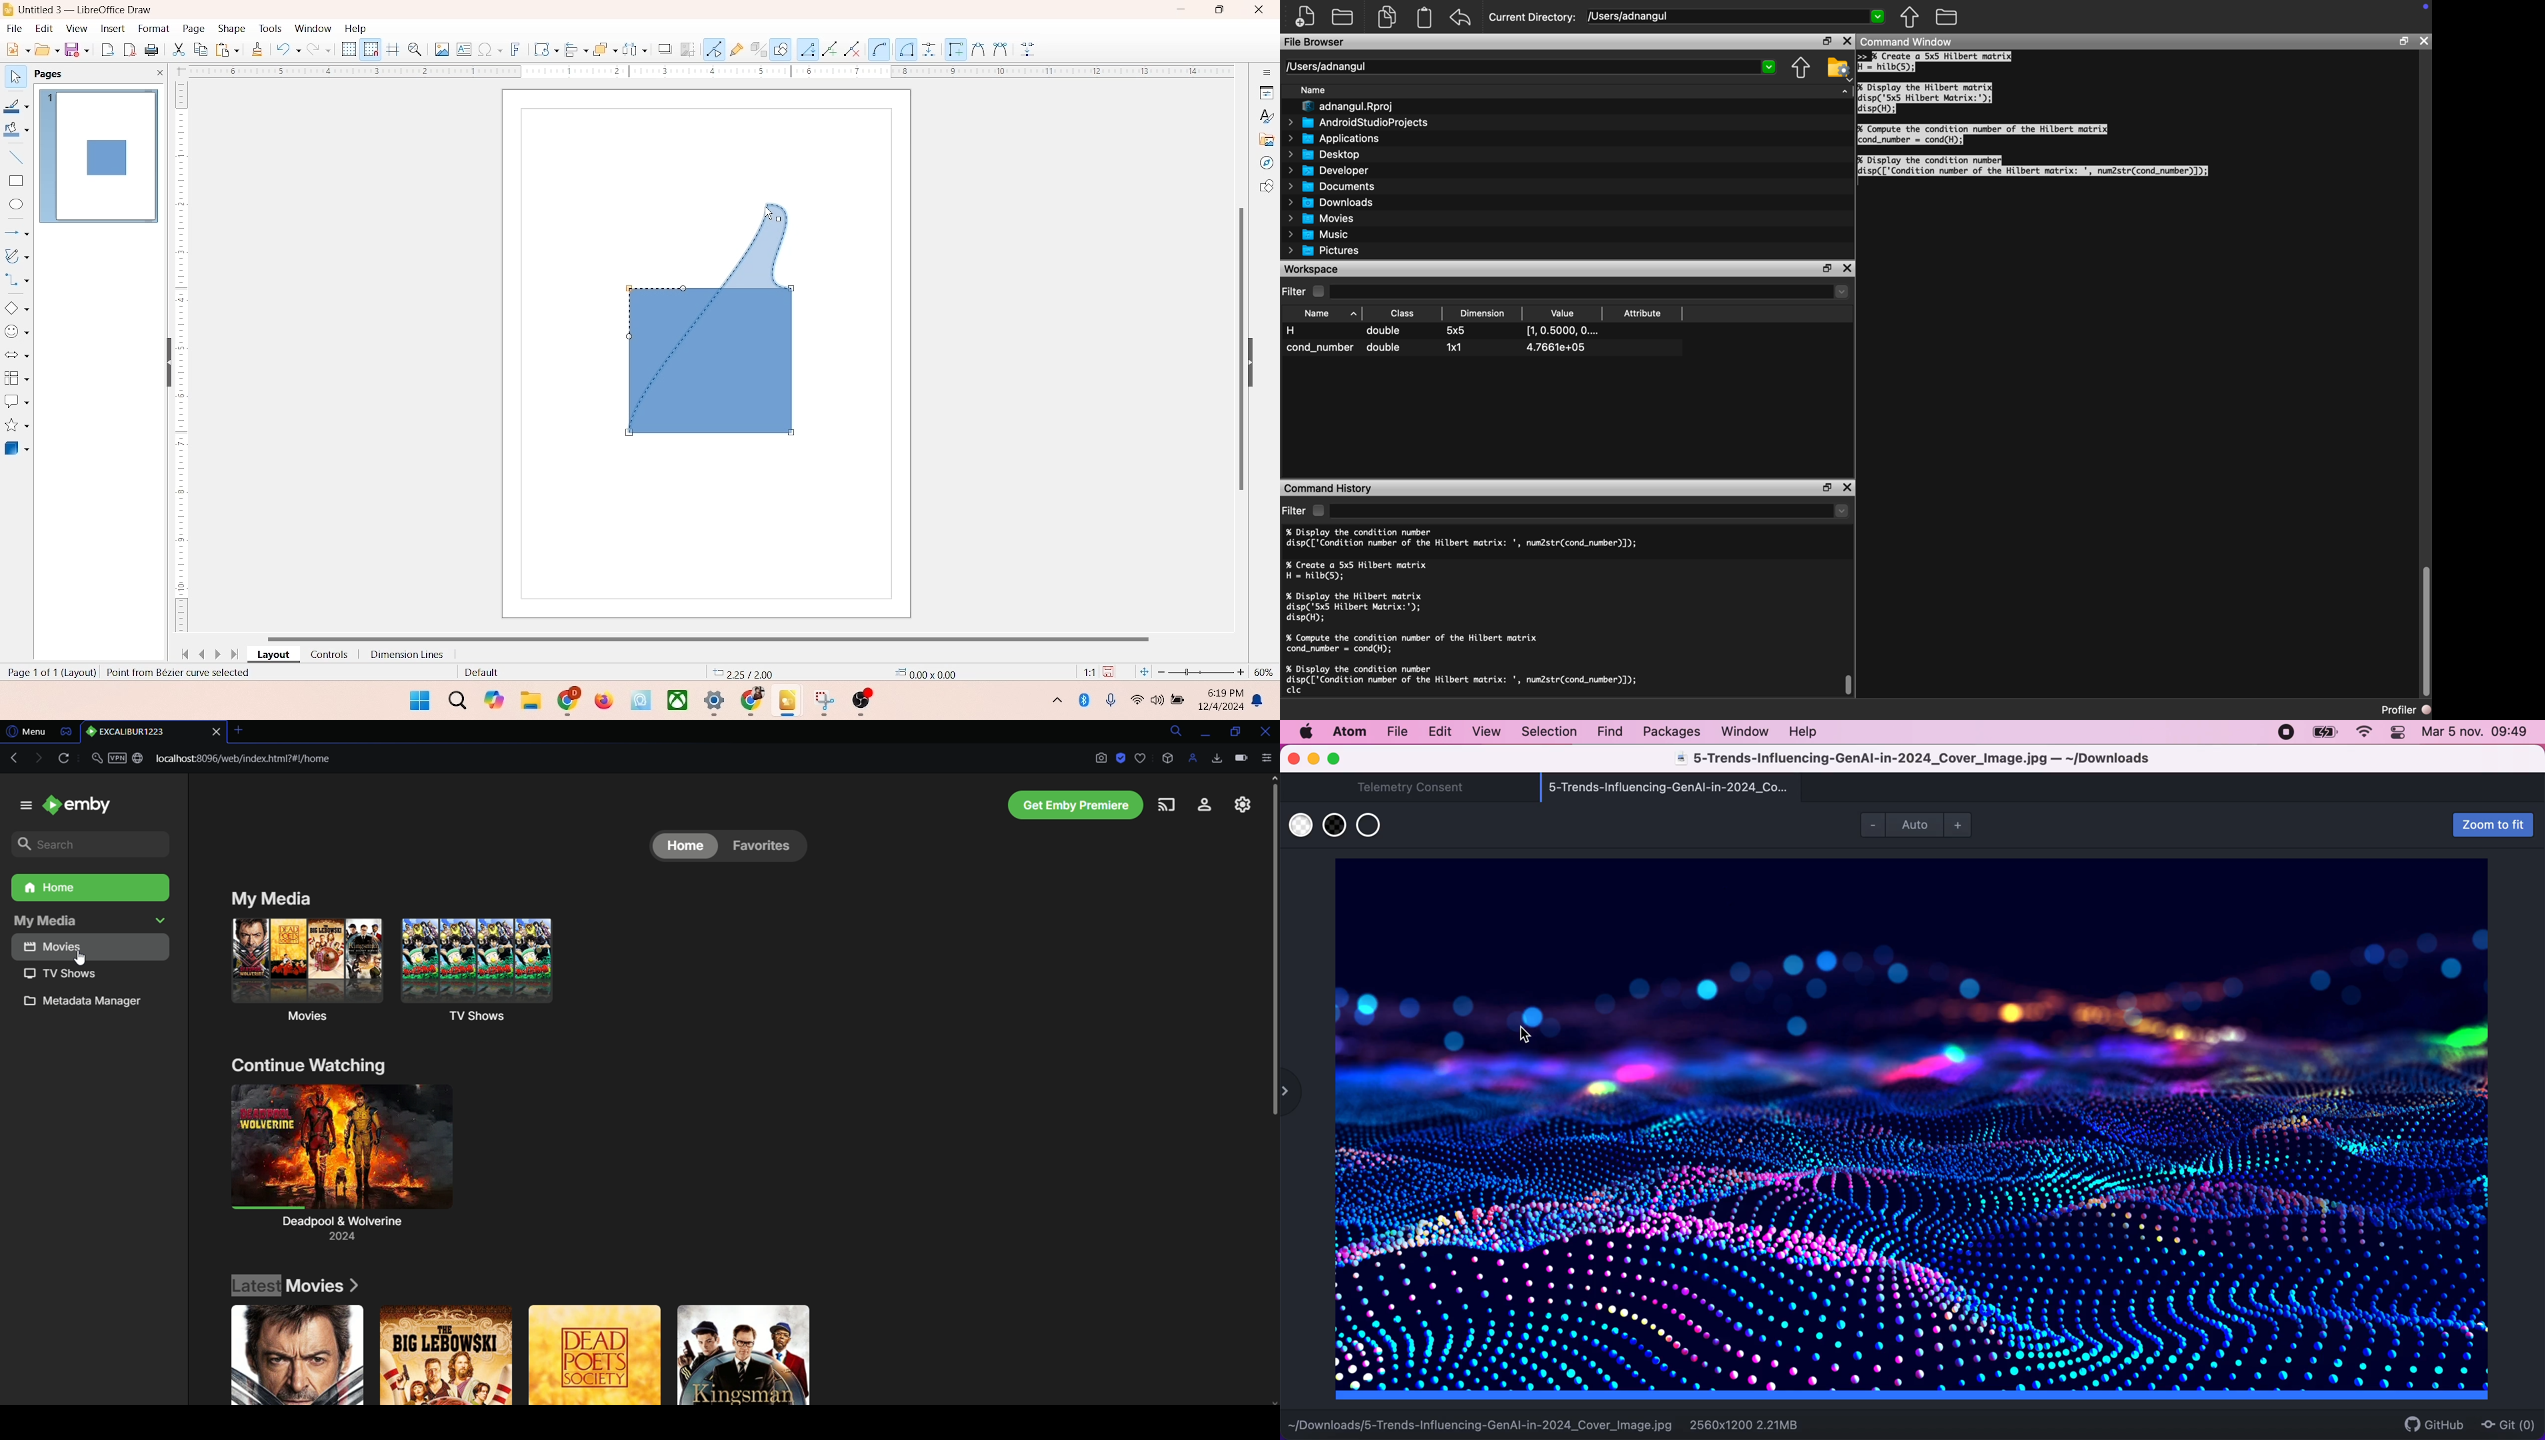 The image size is (2548, 1456). What do you see at coordinates (1183, 9) in the screenshot?
I see `minimize` at bounding box center [1183, 9].